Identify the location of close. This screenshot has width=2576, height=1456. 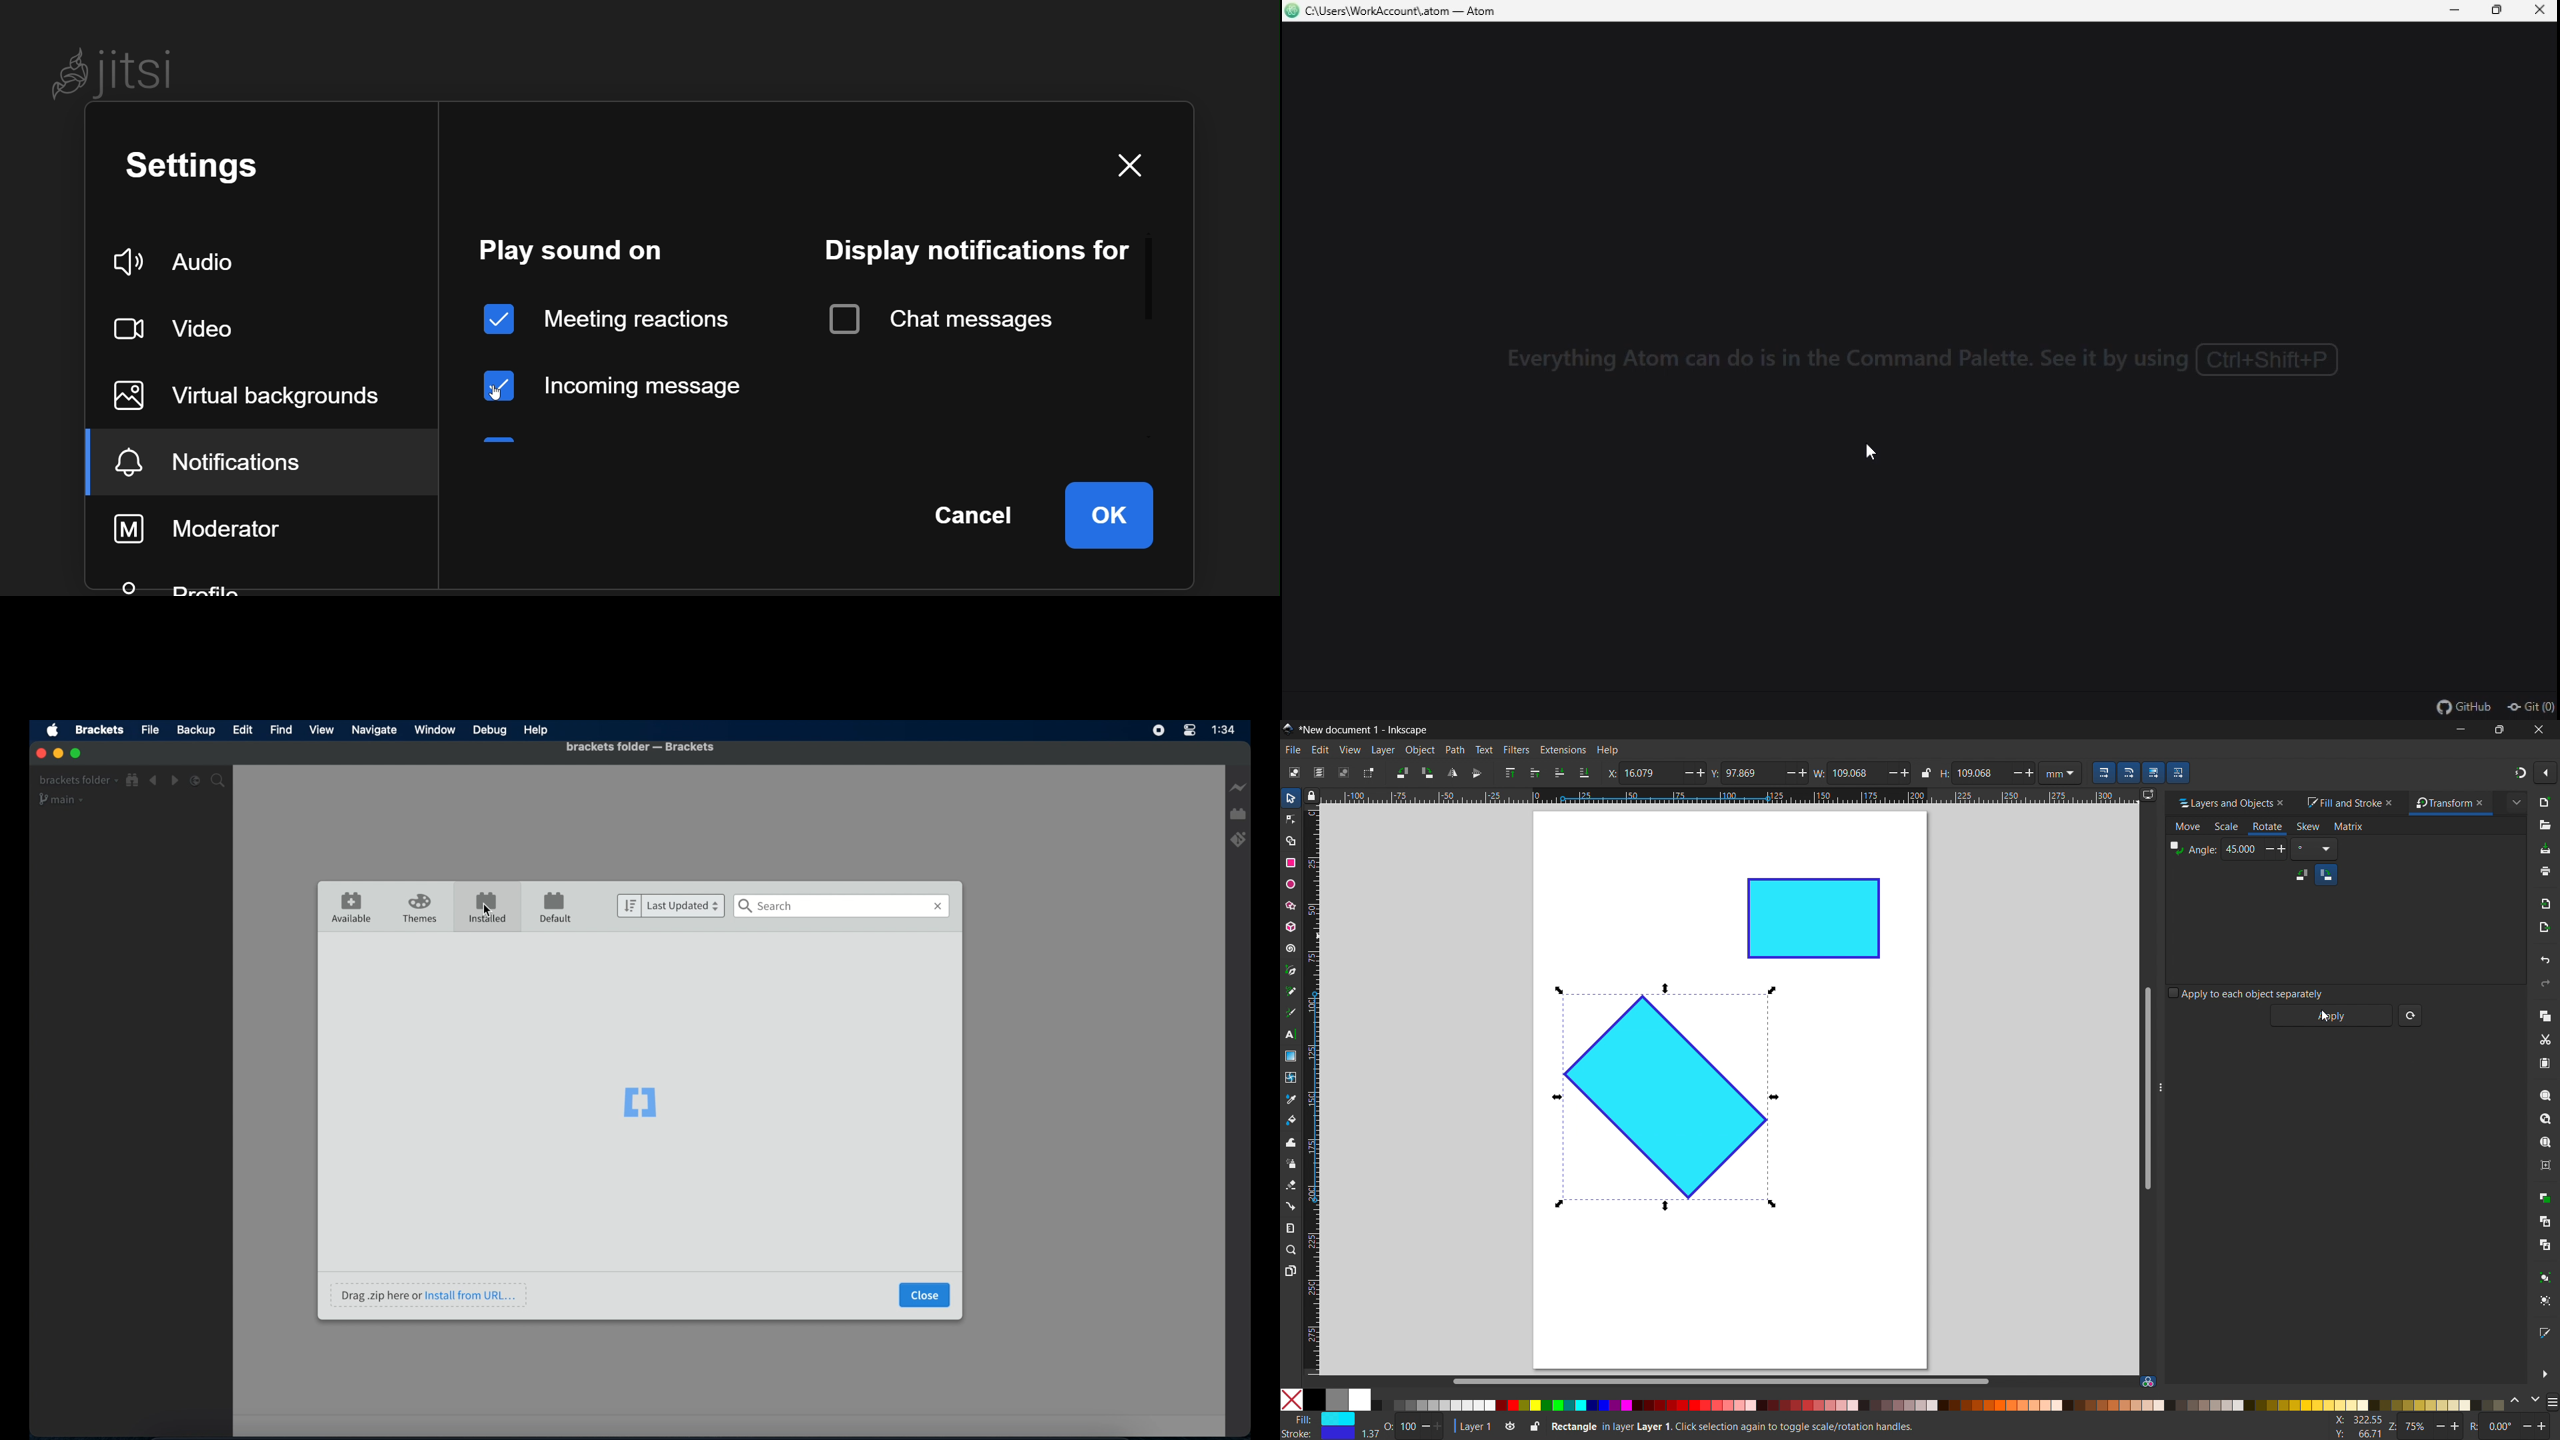
(2537, 729).